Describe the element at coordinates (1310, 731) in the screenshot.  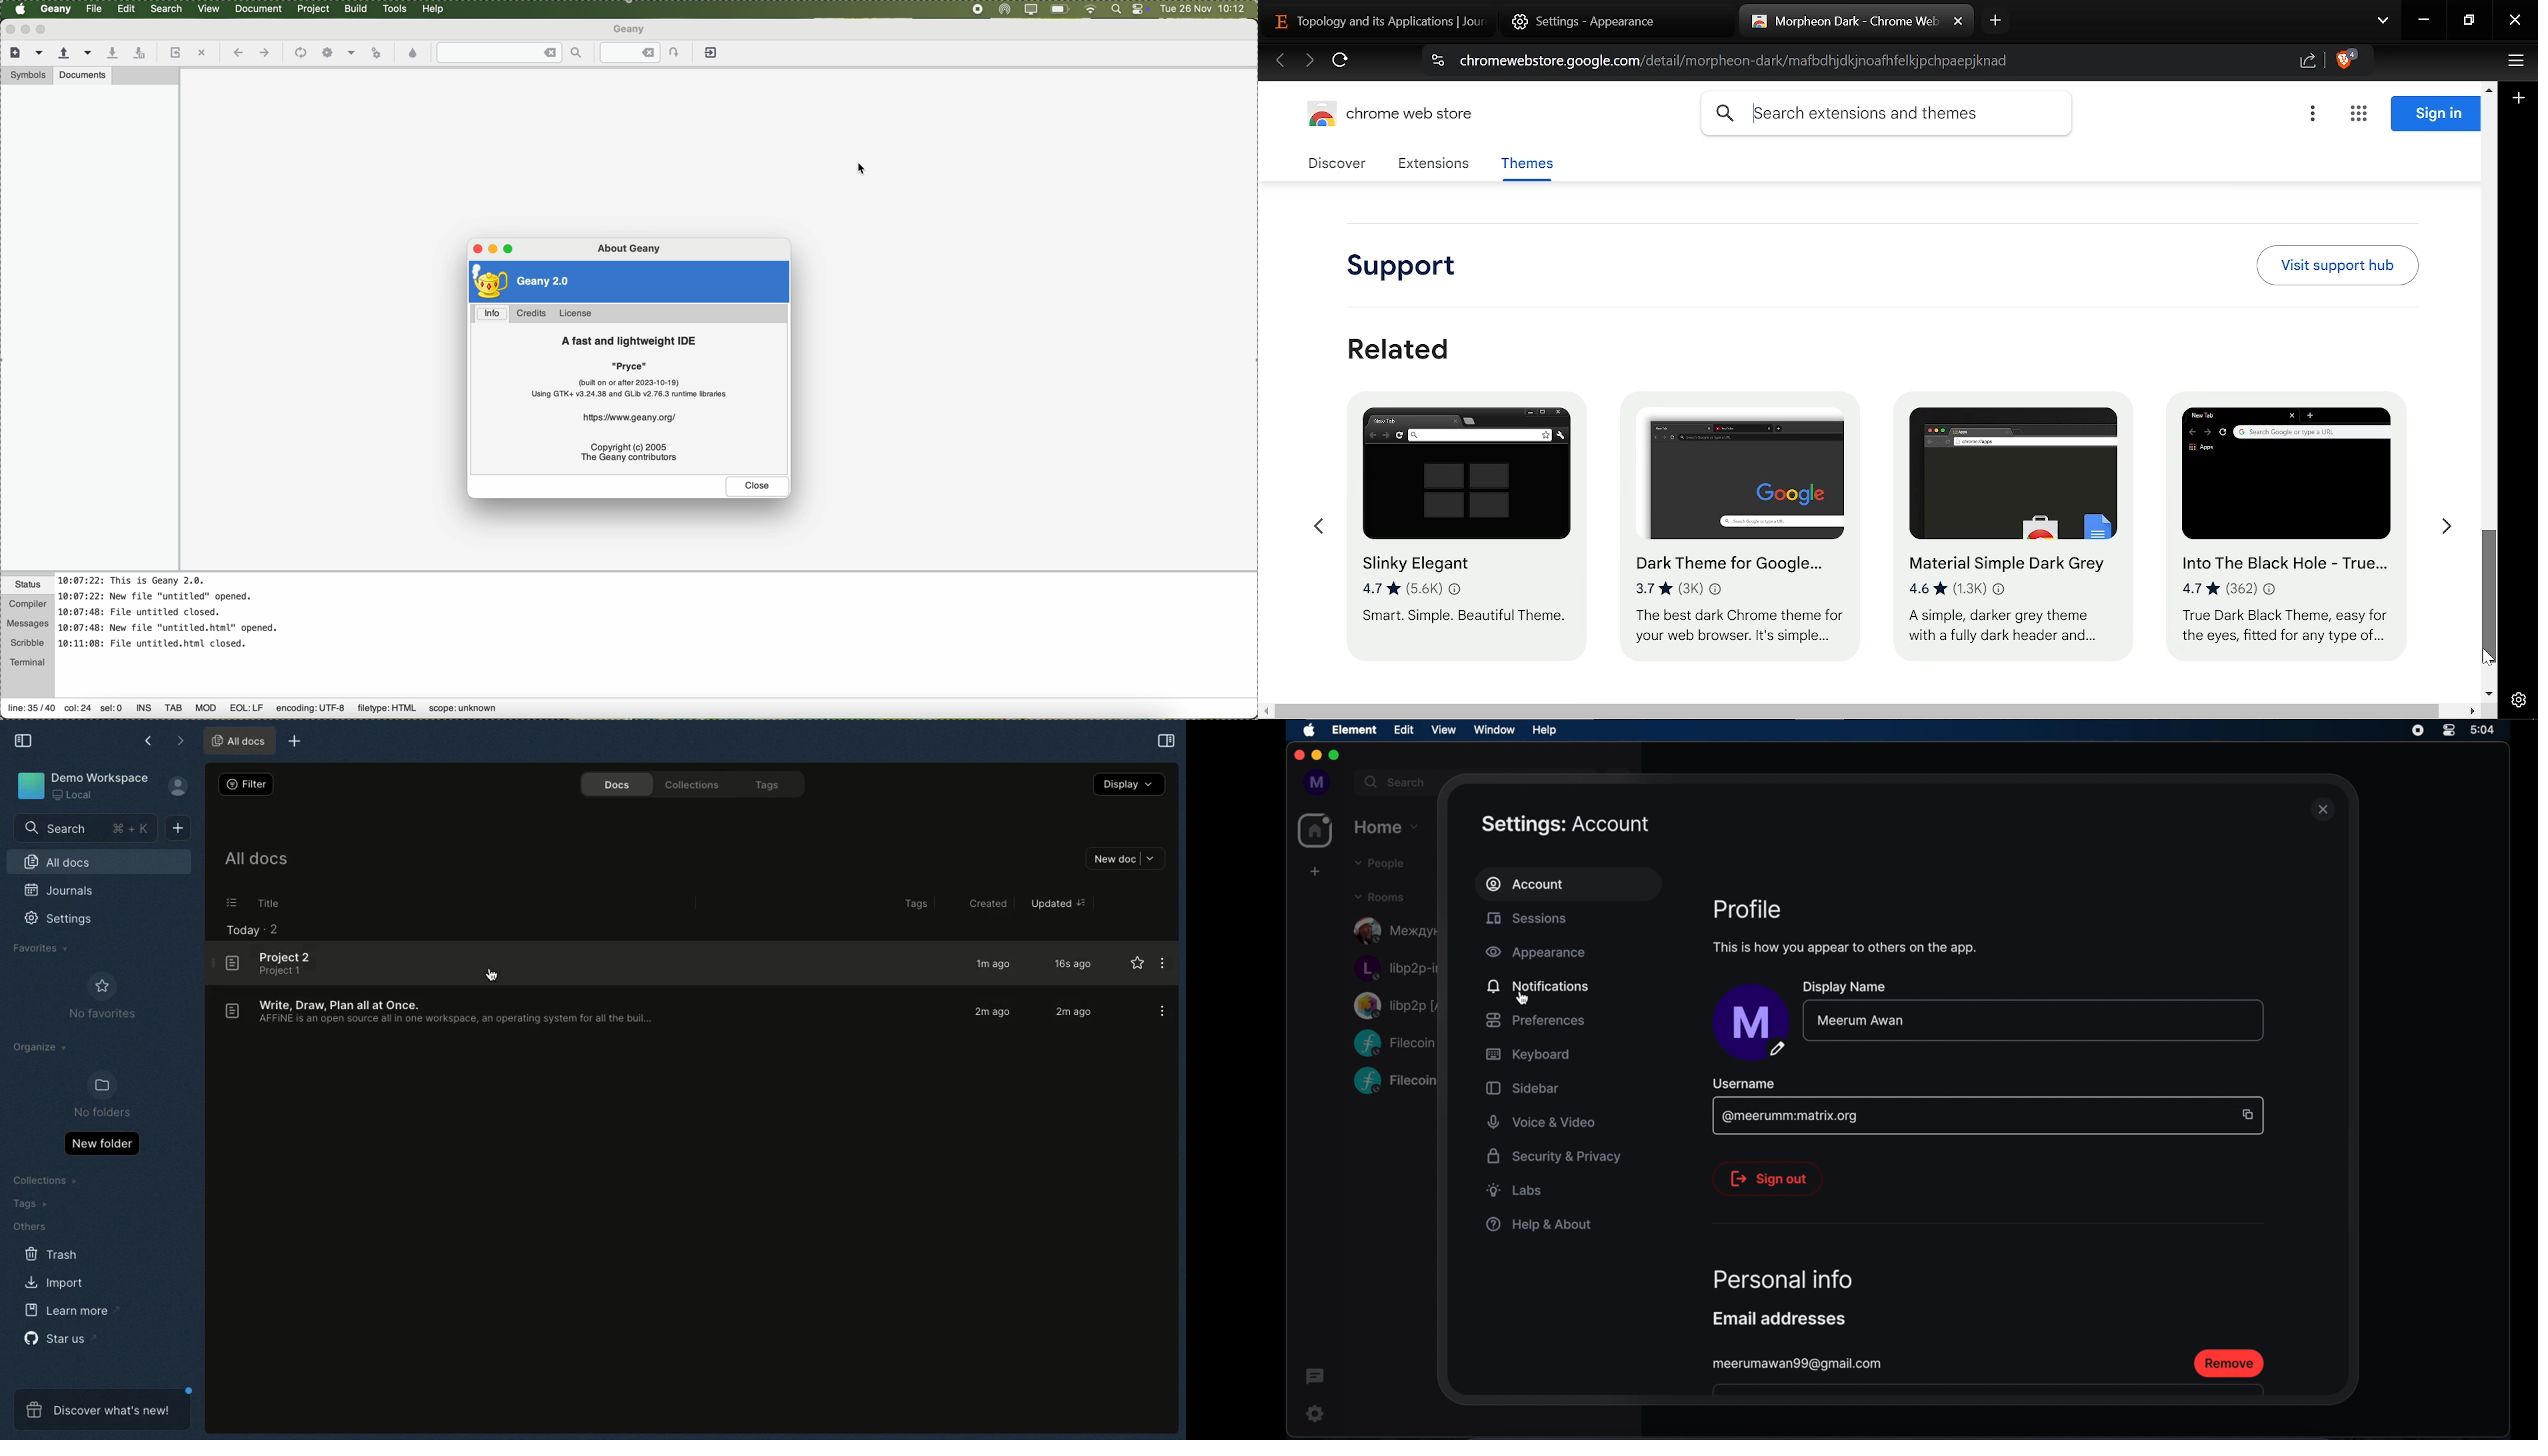
I see `apple icon` at that location.